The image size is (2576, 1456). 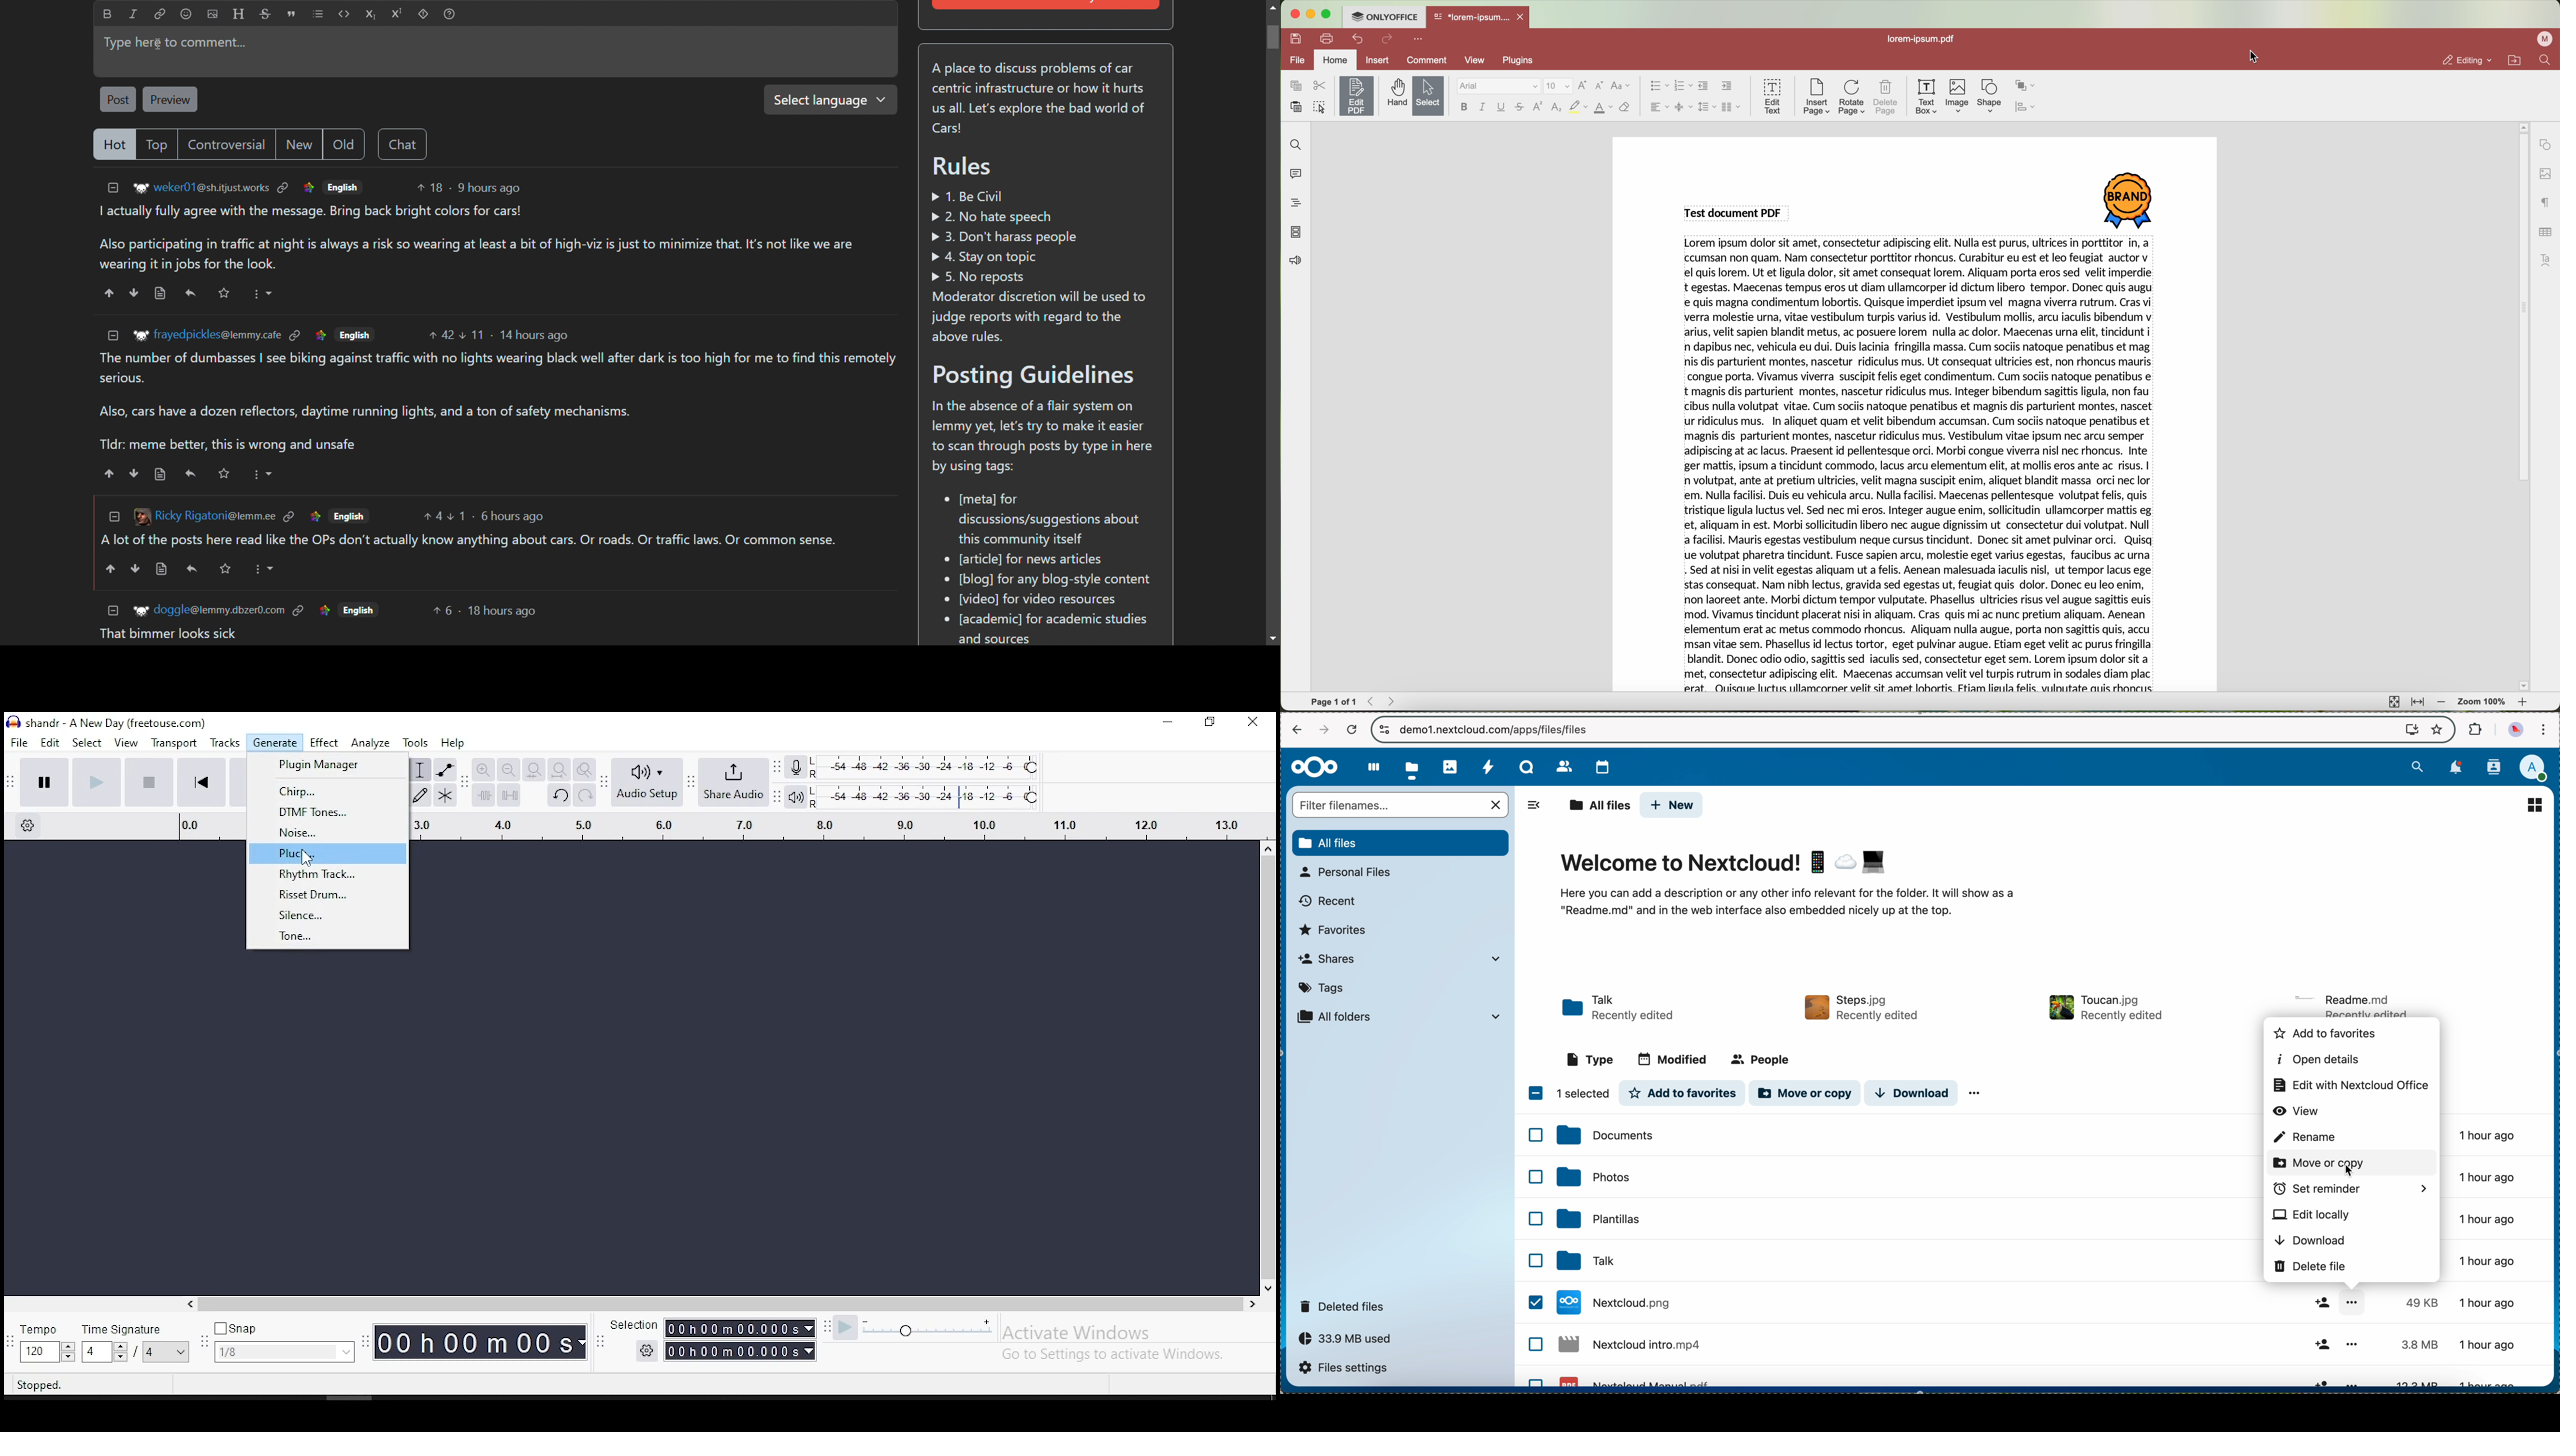 I want to click on files settings, so click(x=1346, y=1369).